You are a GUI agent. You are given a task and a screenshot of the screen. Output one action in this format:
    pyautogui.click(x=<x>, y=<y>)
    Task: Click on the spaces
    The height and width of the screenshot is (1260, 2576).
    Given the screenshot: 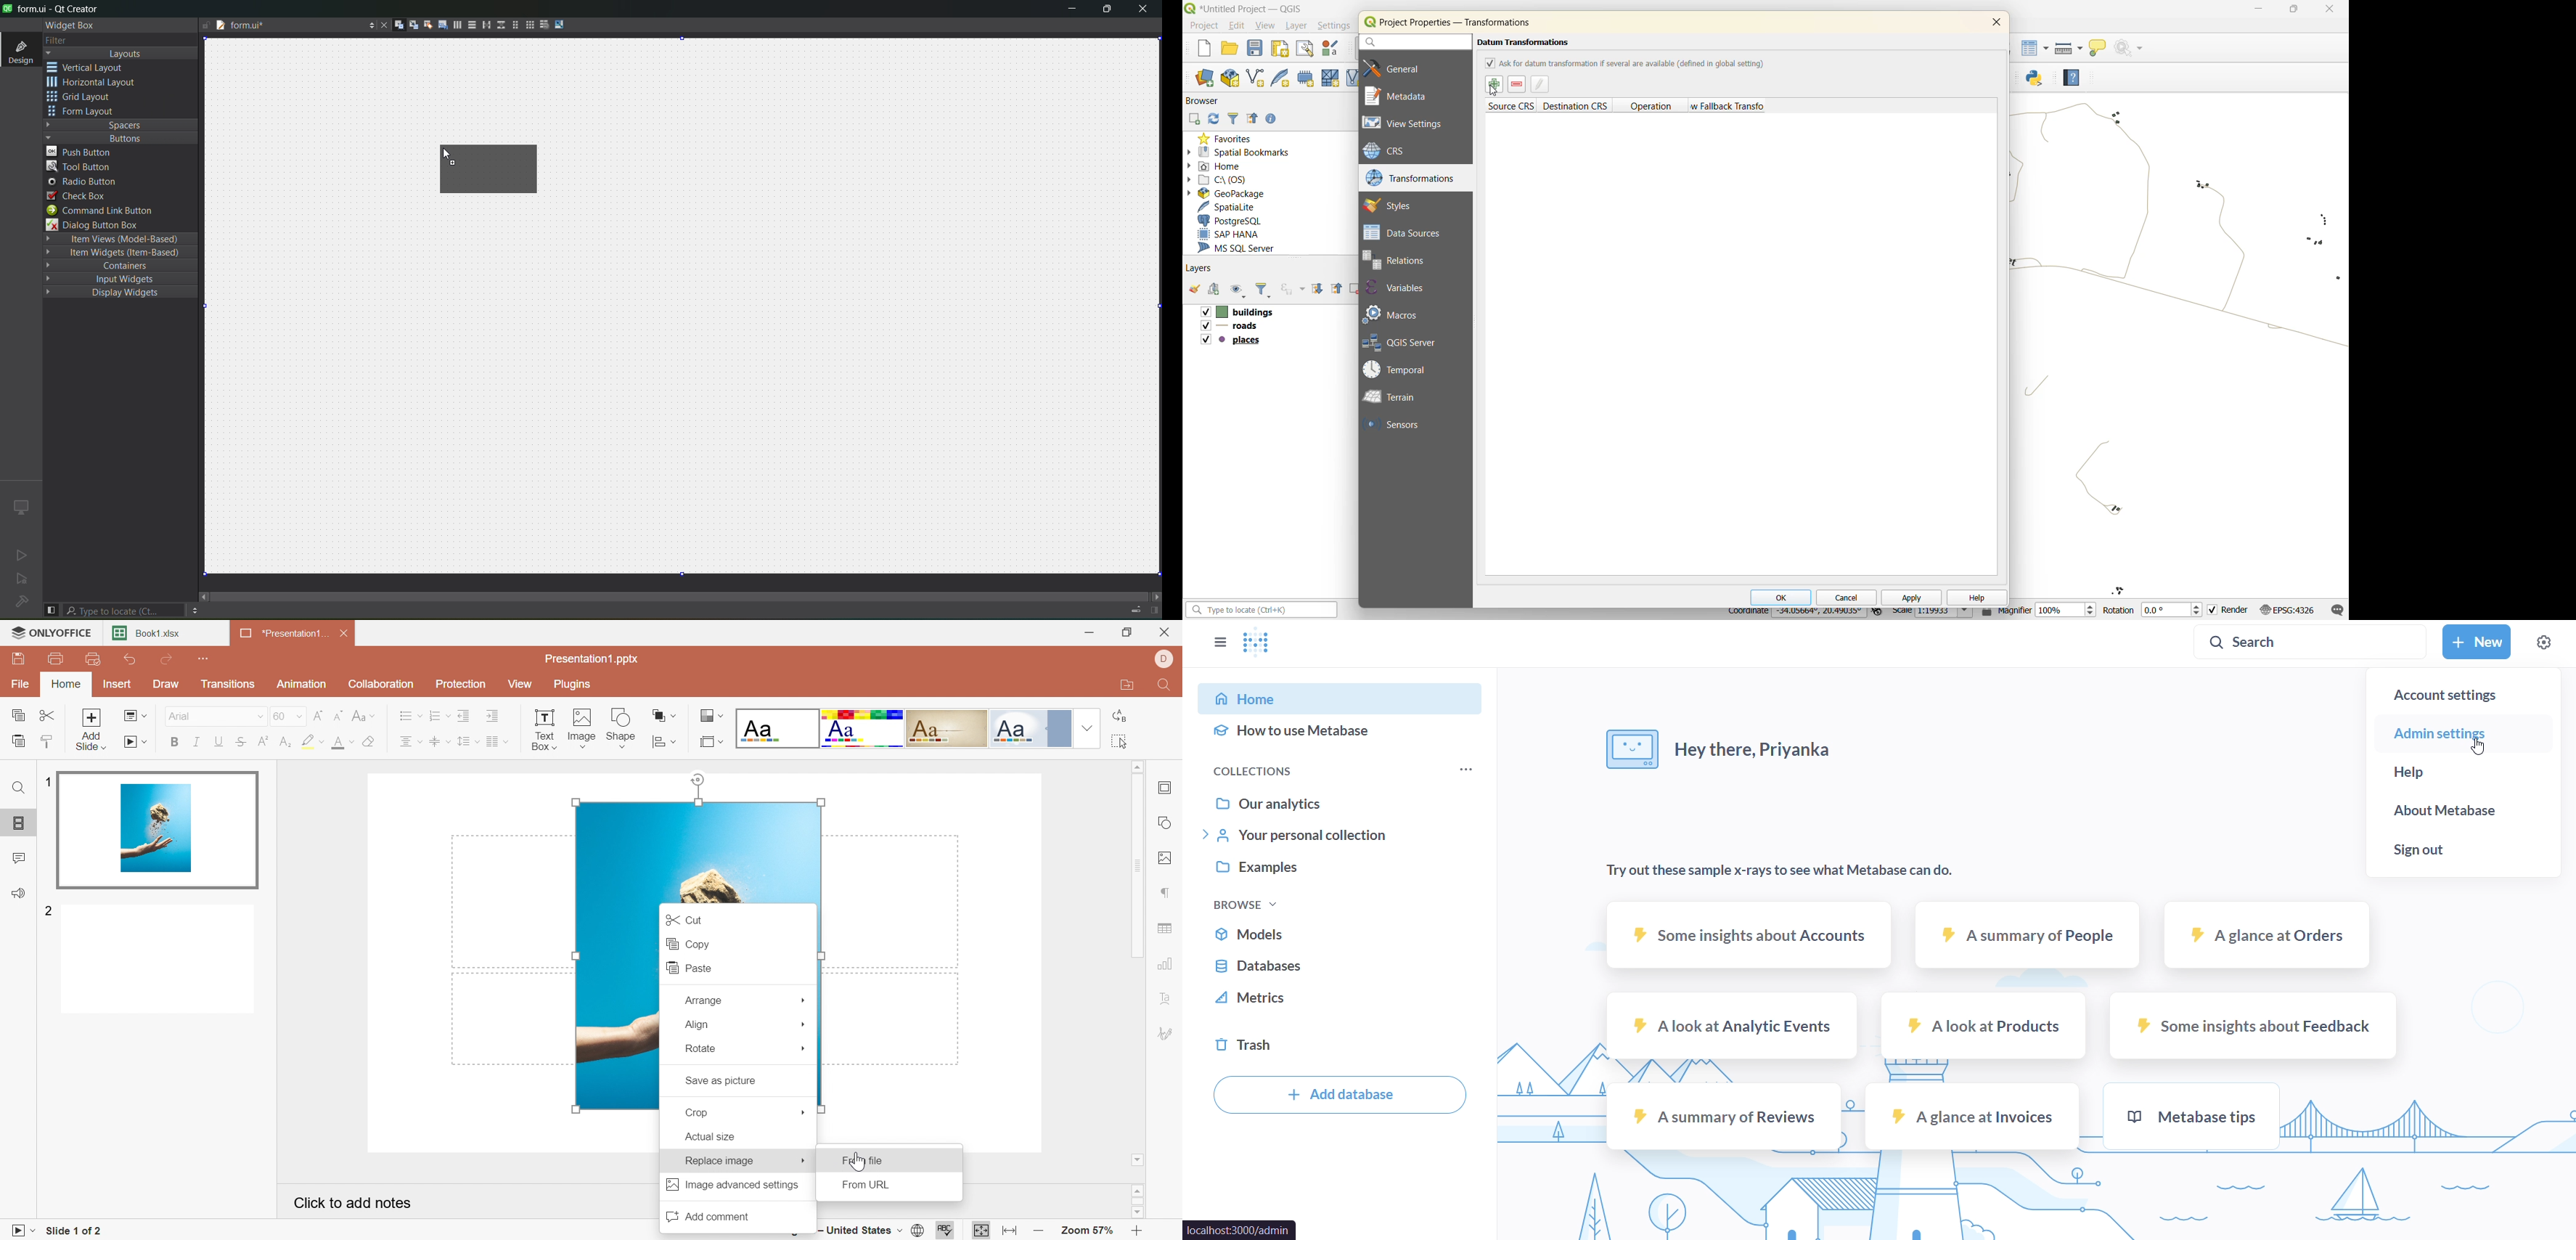 What is the action you would take?
    pyautogui.click(x=121, y=124)
    